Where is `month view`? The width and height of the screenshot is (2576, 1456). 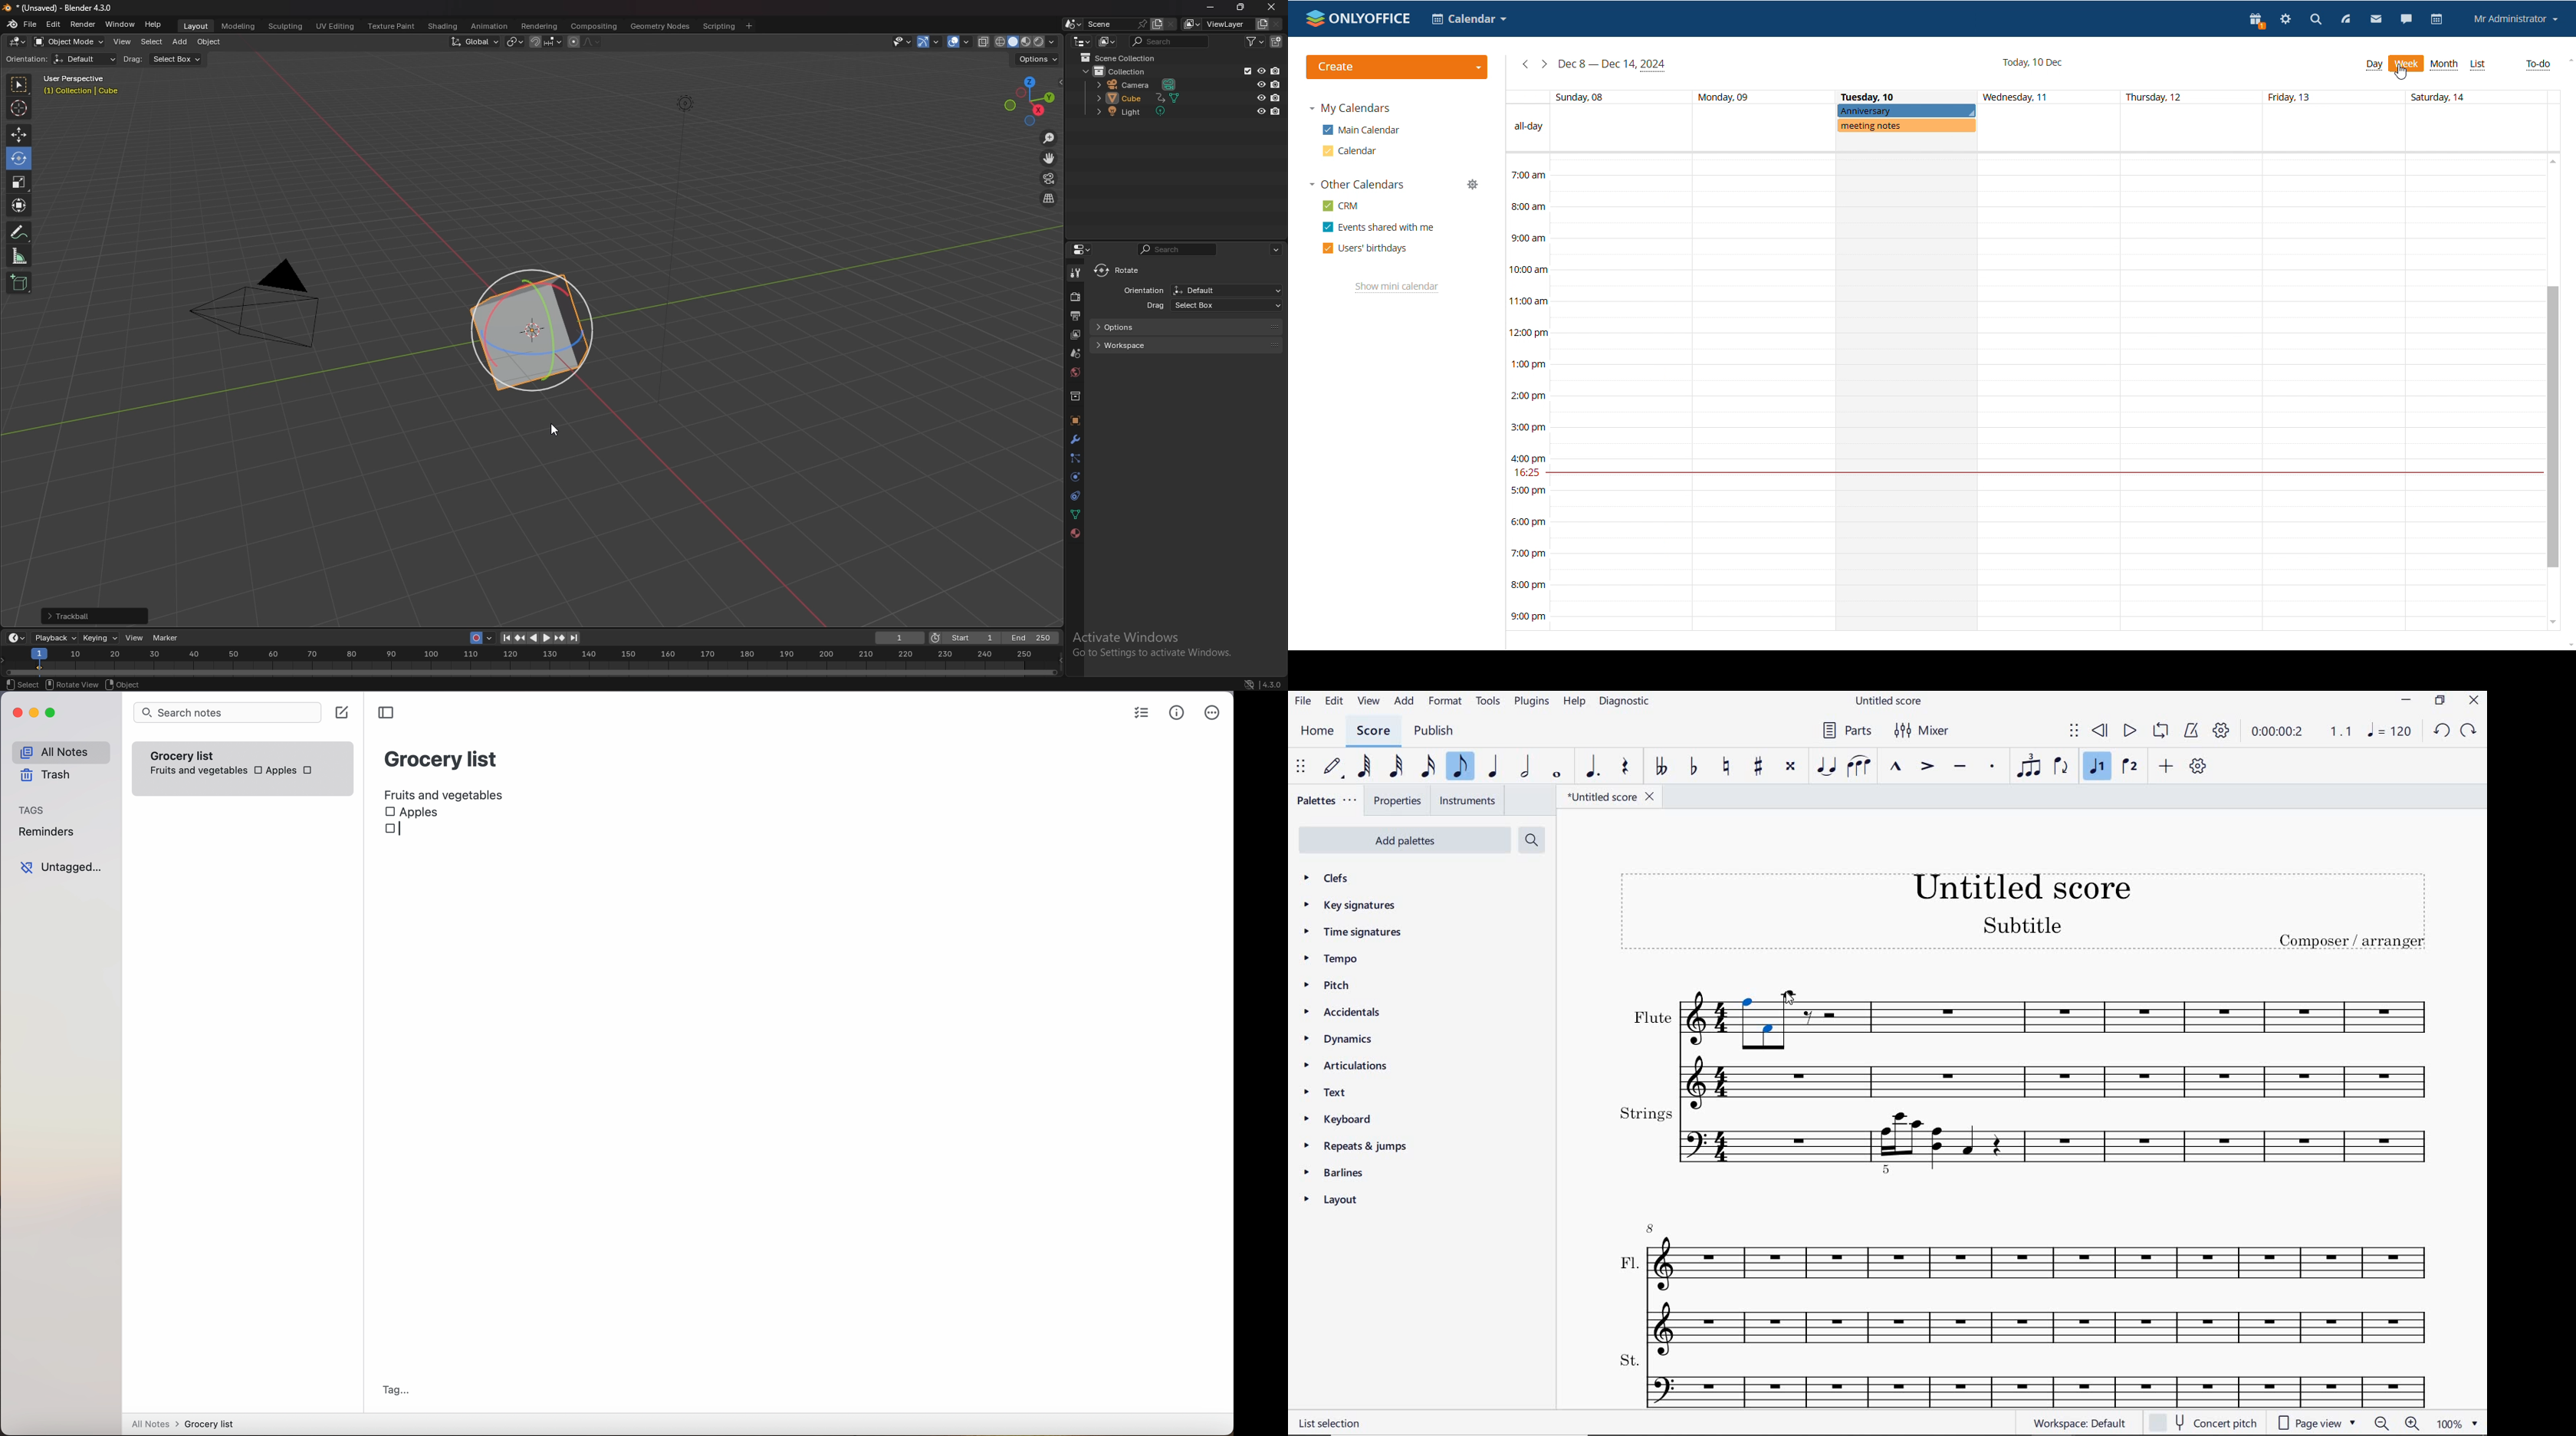 month view is located at coordinates (2445, 64).